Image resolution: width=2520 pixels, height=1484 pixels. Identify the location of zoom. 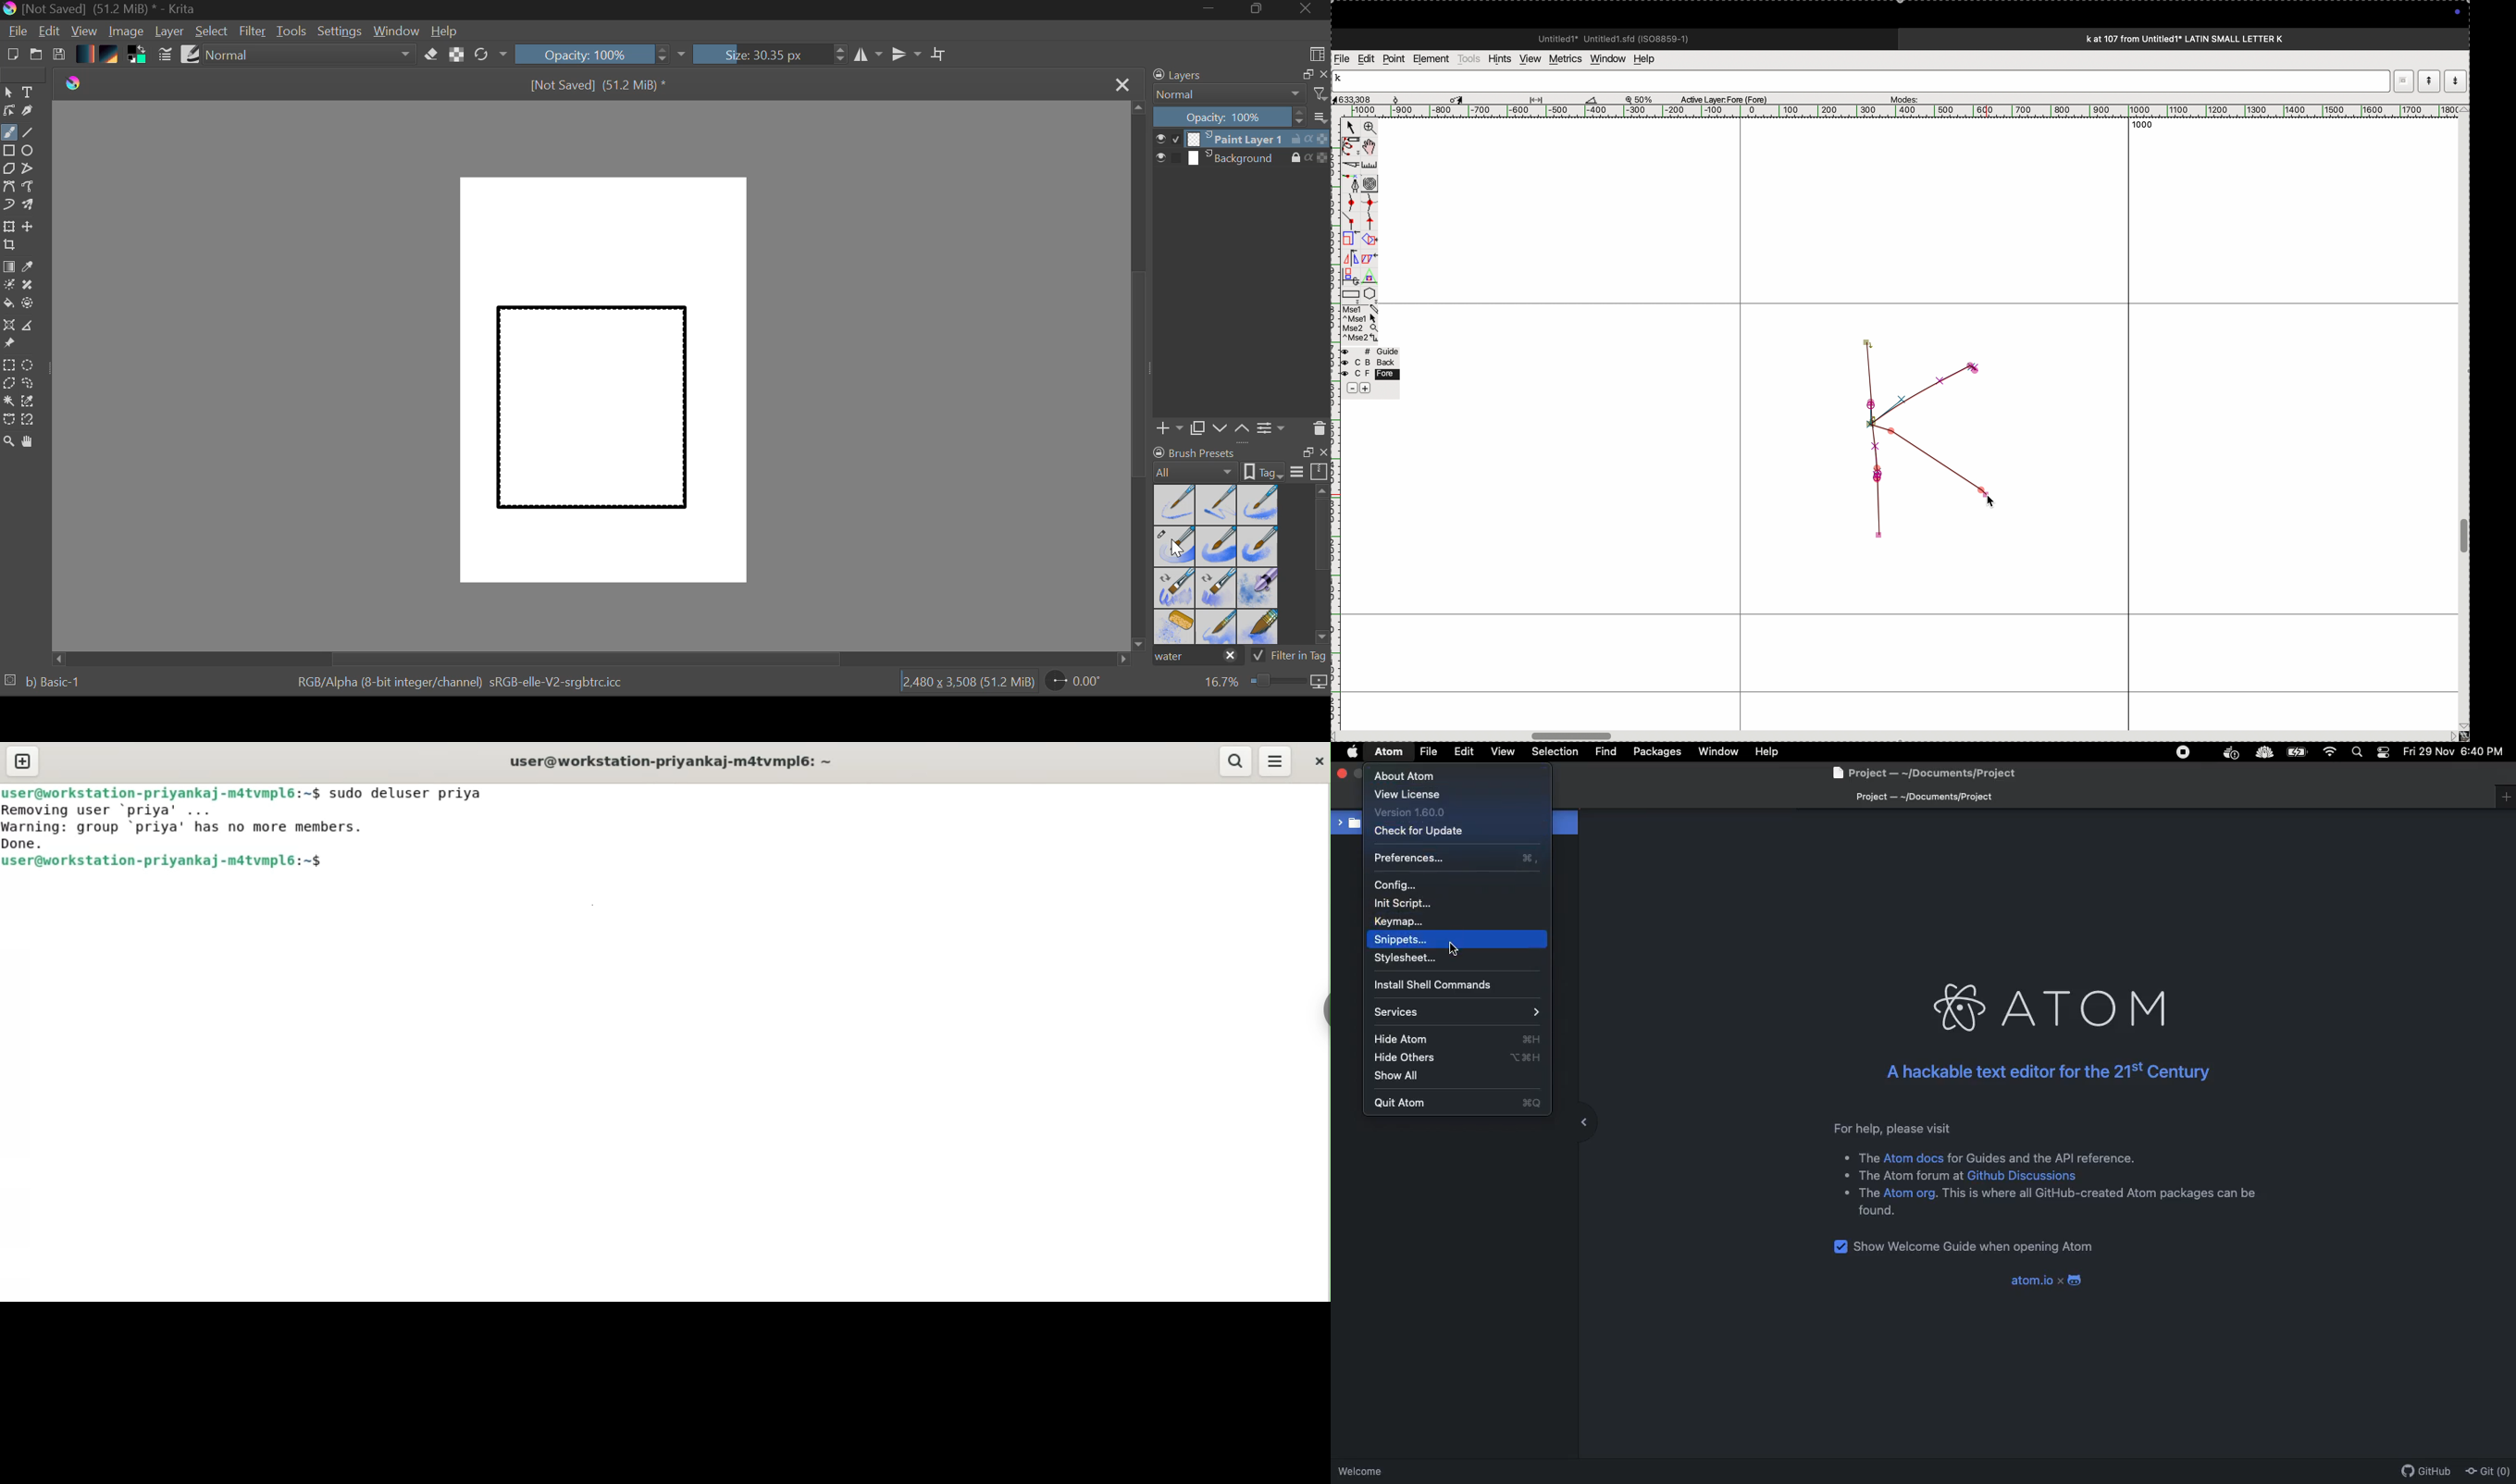
(1644, 99).